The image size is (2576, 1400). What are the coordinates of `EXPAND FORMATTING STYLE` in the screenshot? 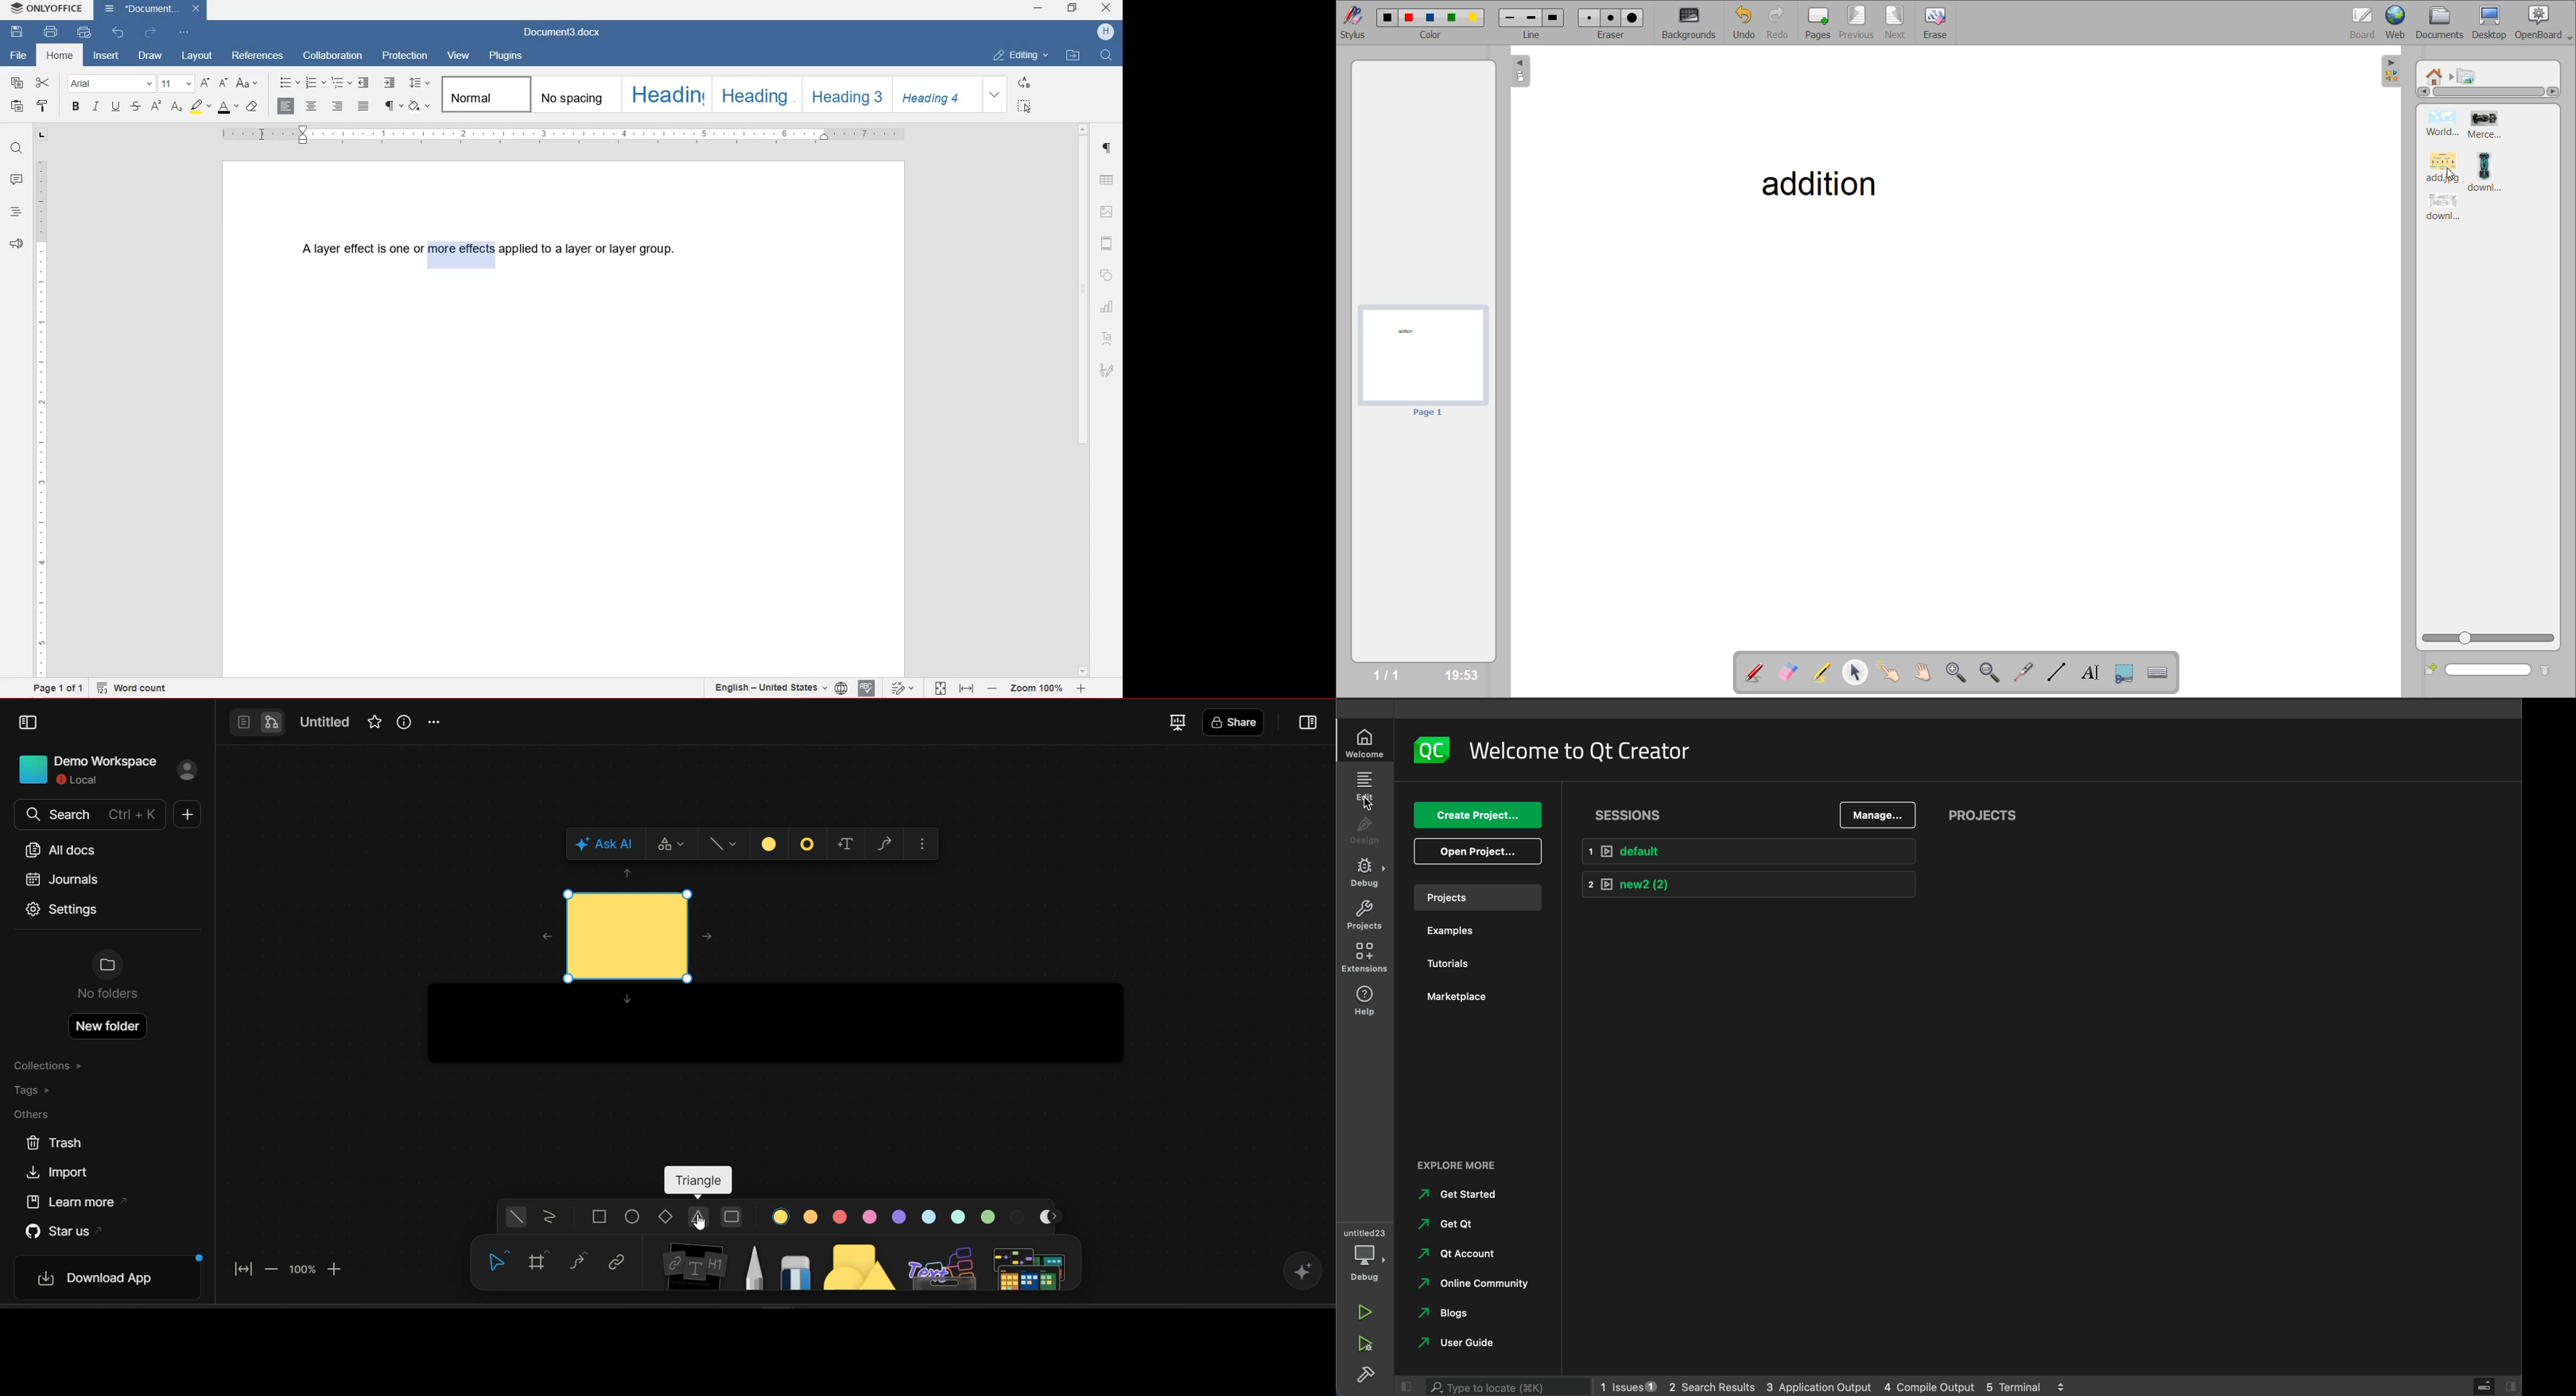 It's located at (998, 95).